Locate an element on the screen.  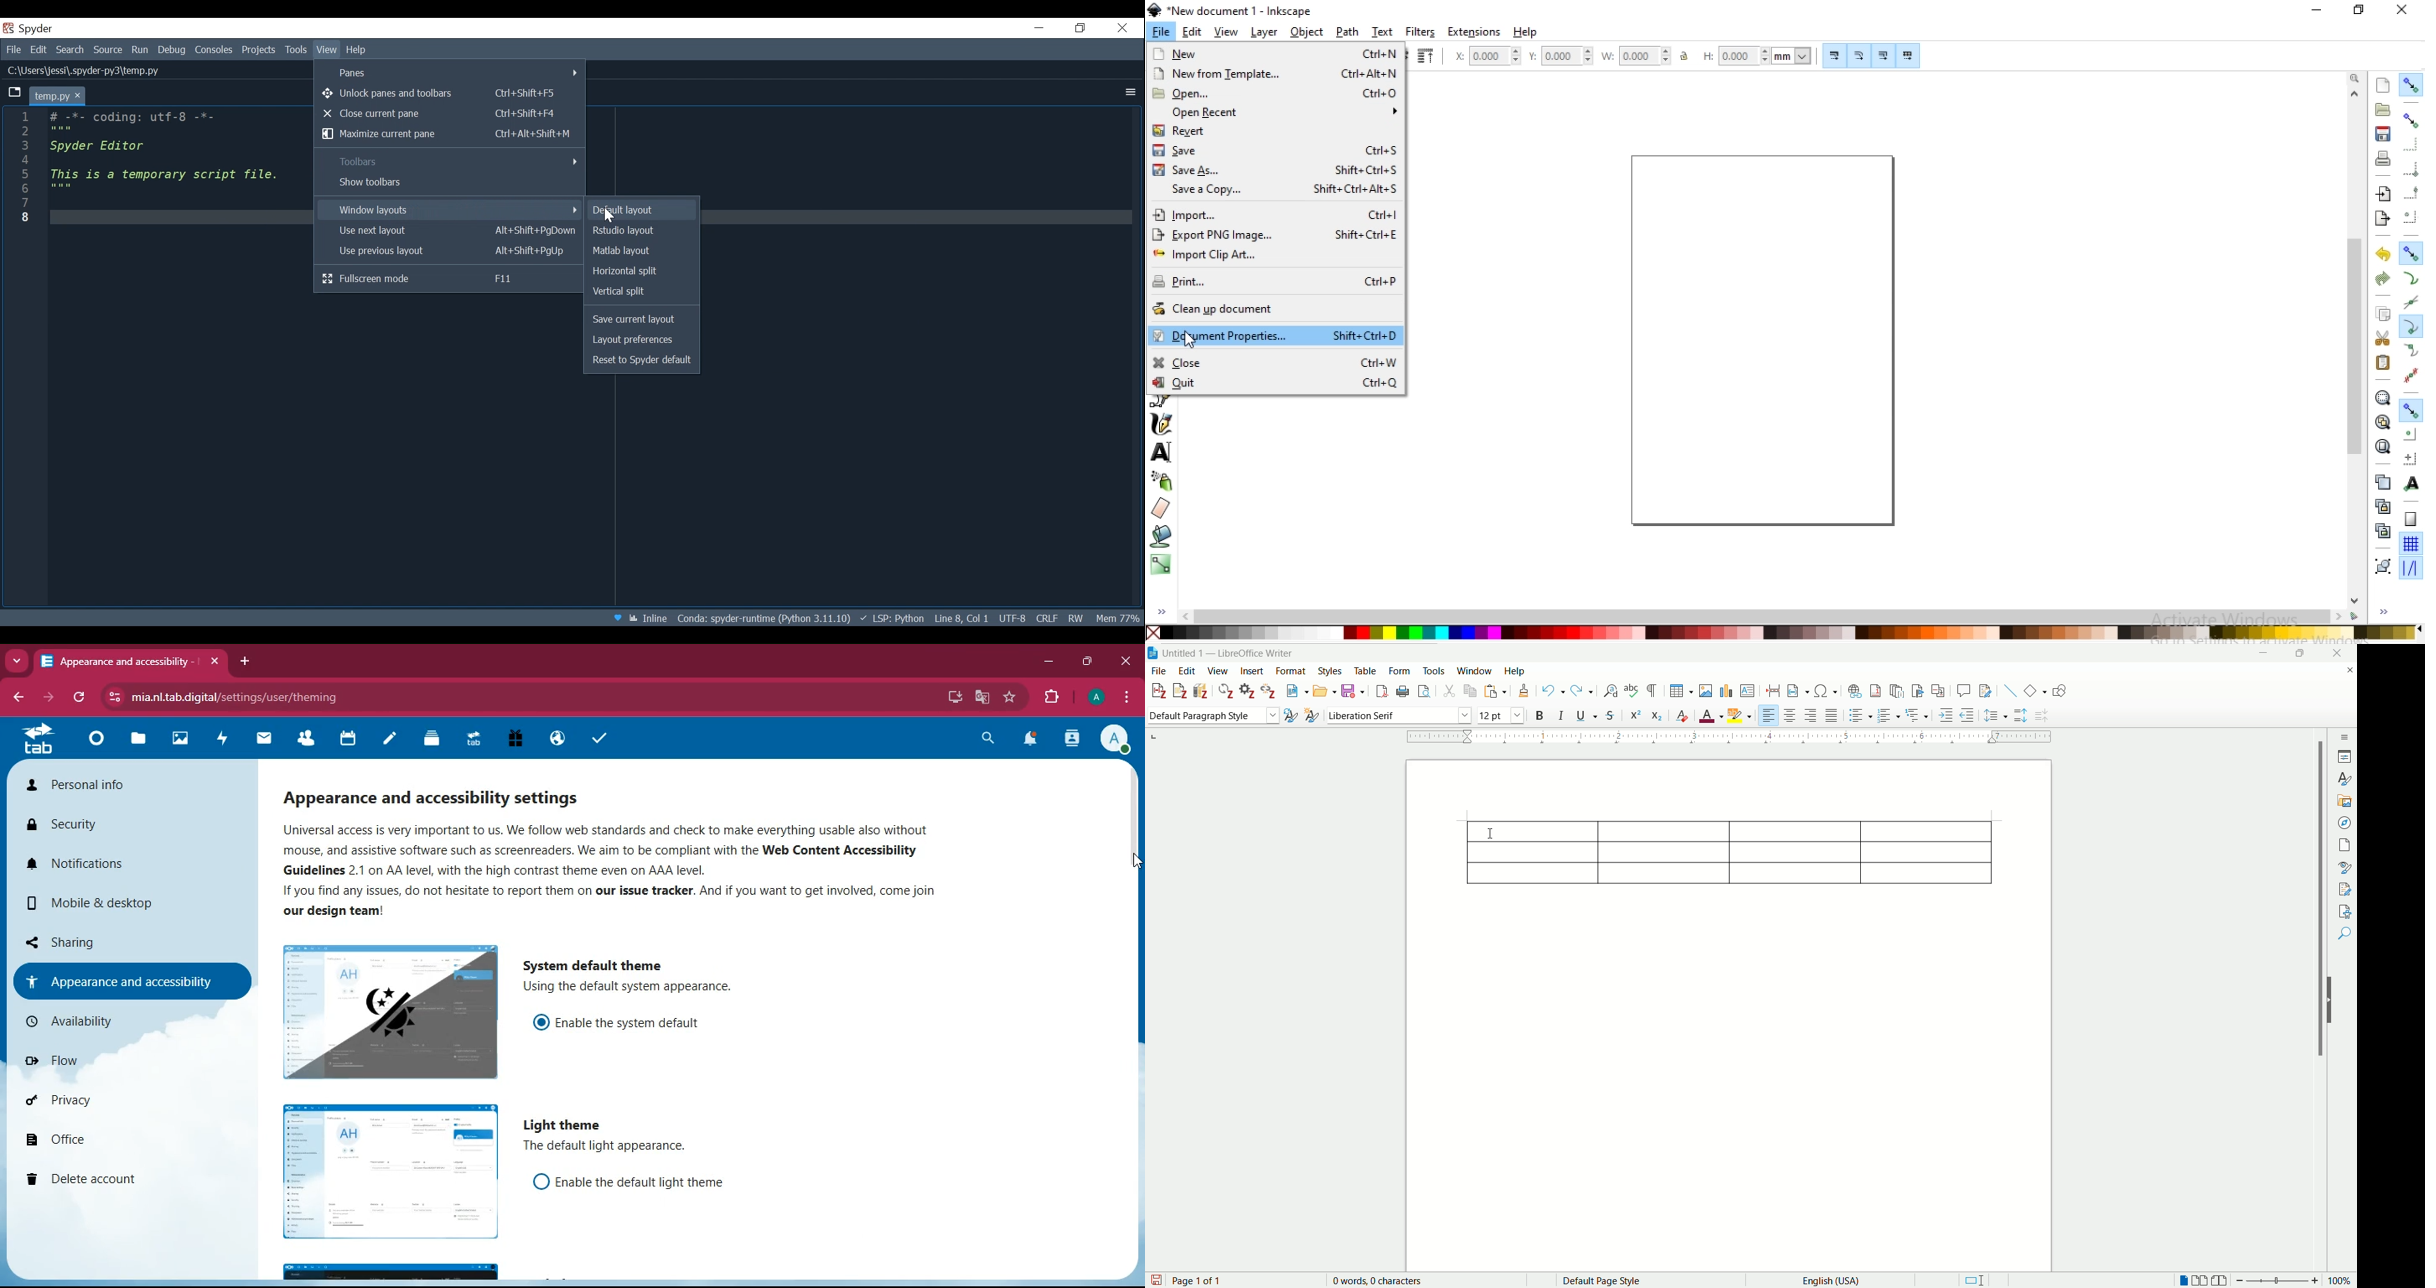
refresh is located at coordinates (84, 698).